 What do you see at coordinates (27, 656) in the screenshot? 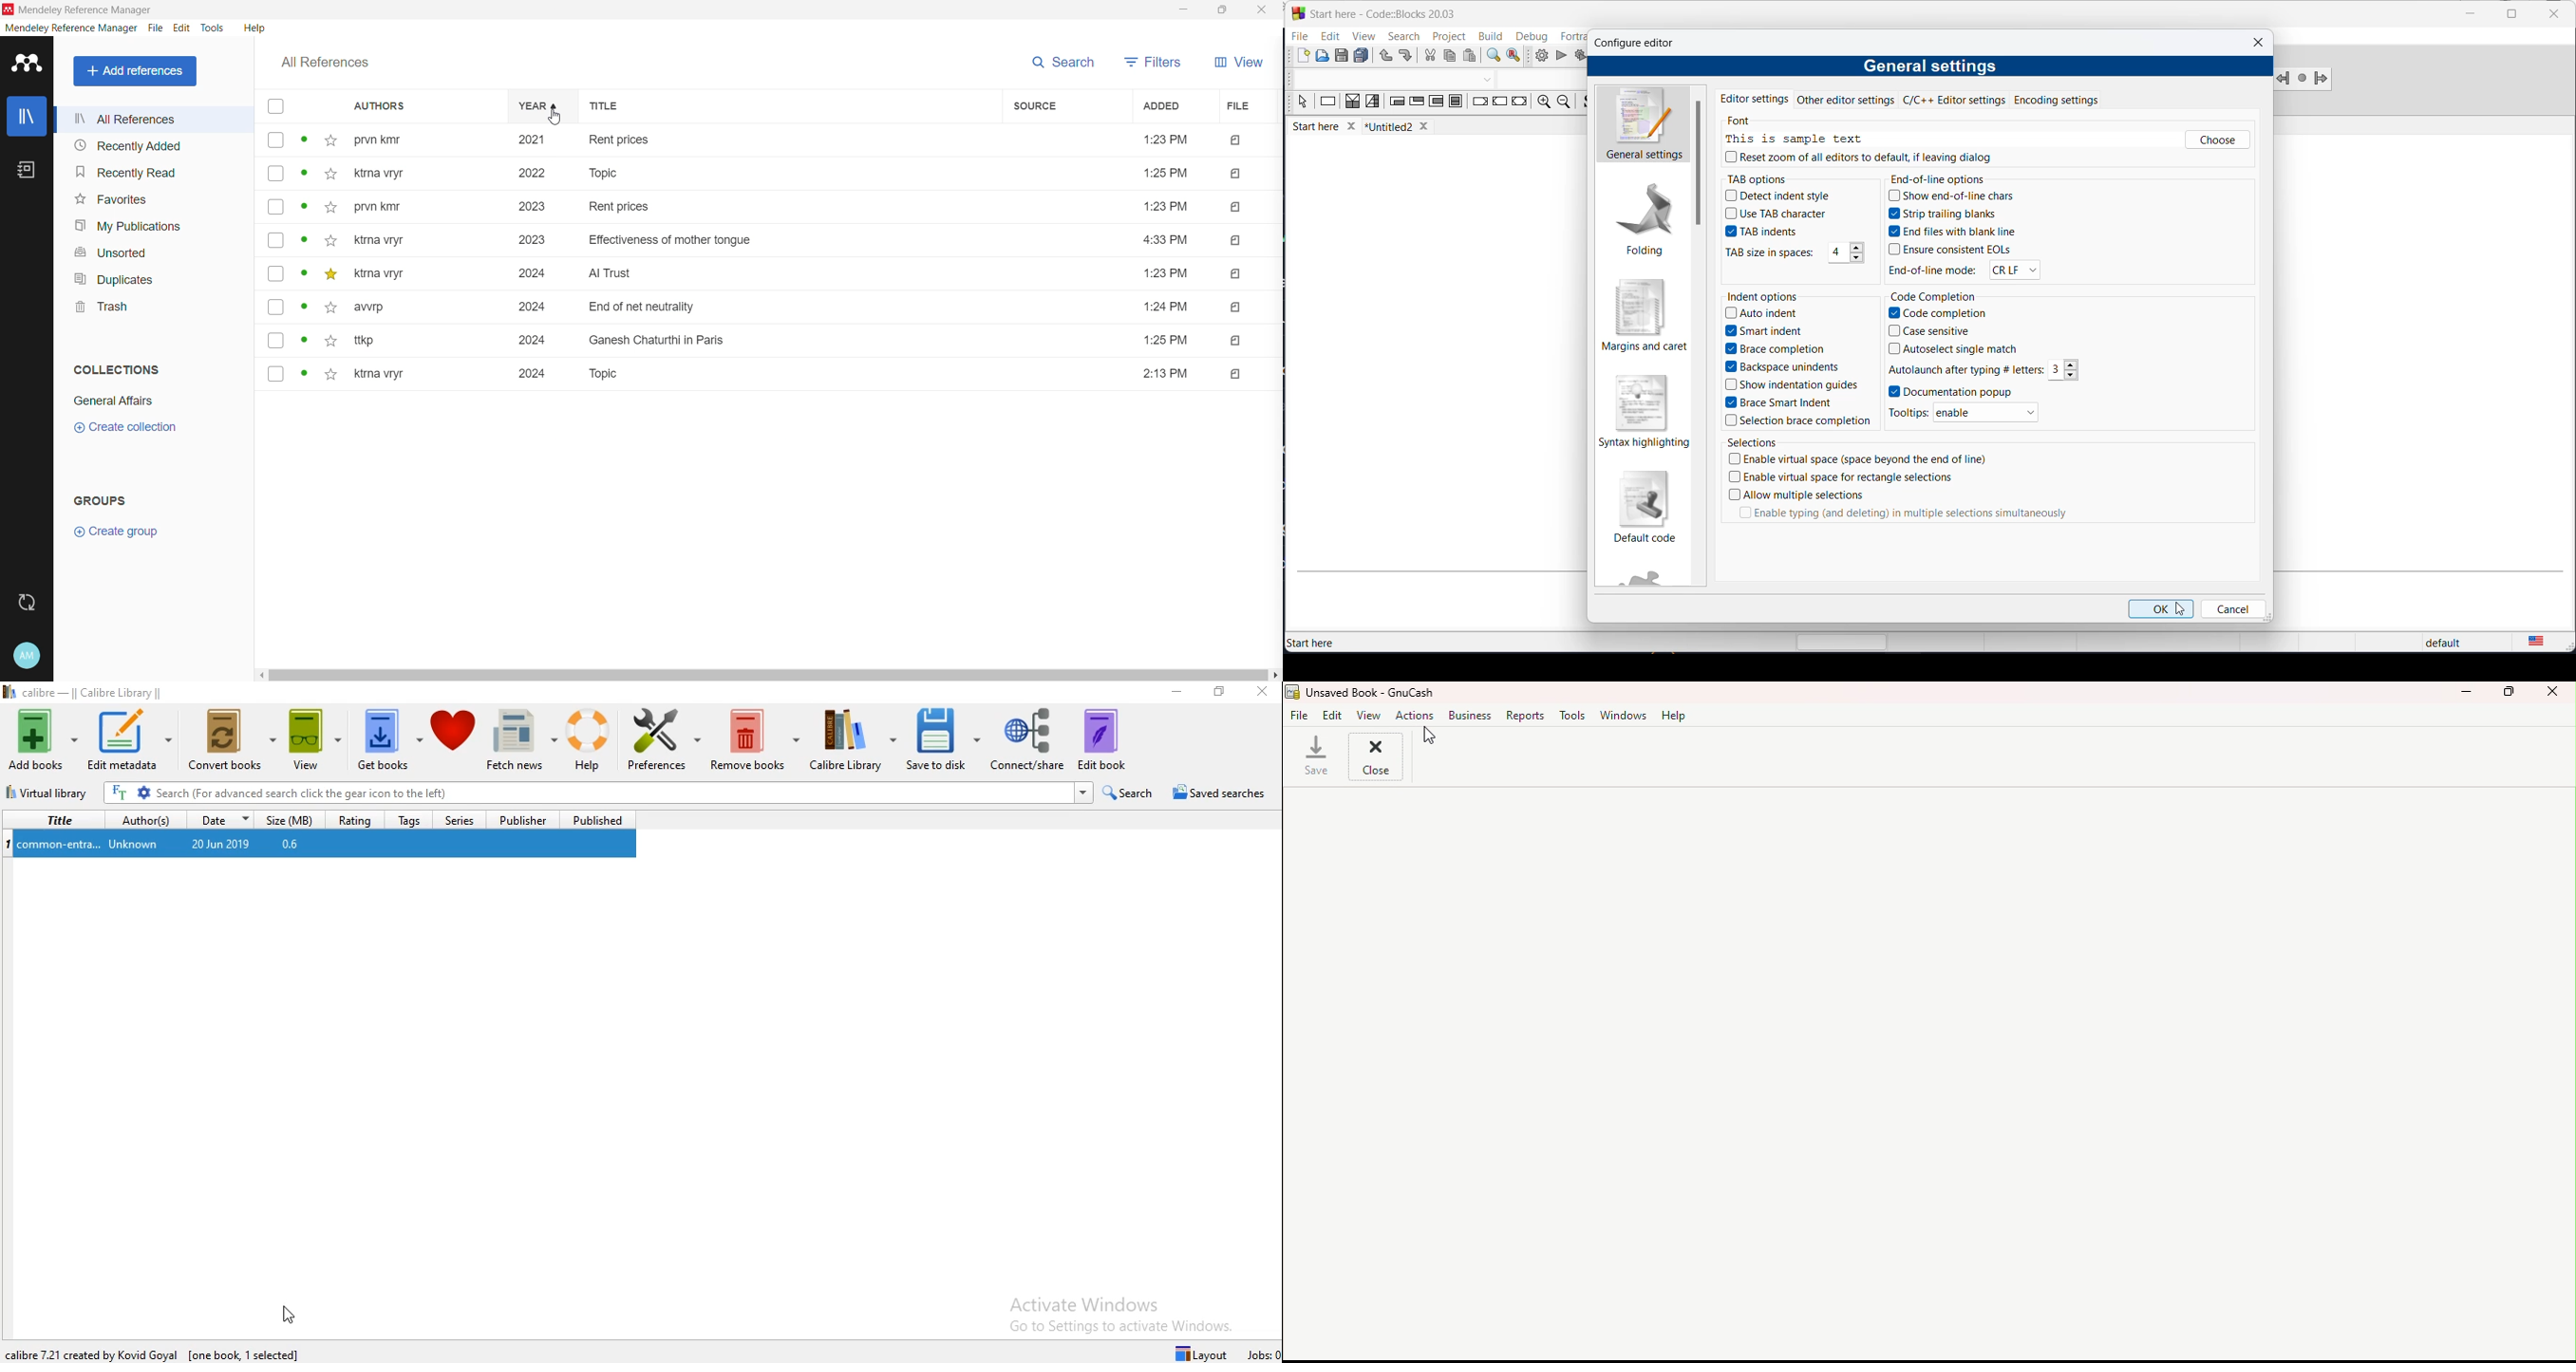
I see `Account and Help` at bounding box center [27, 656].